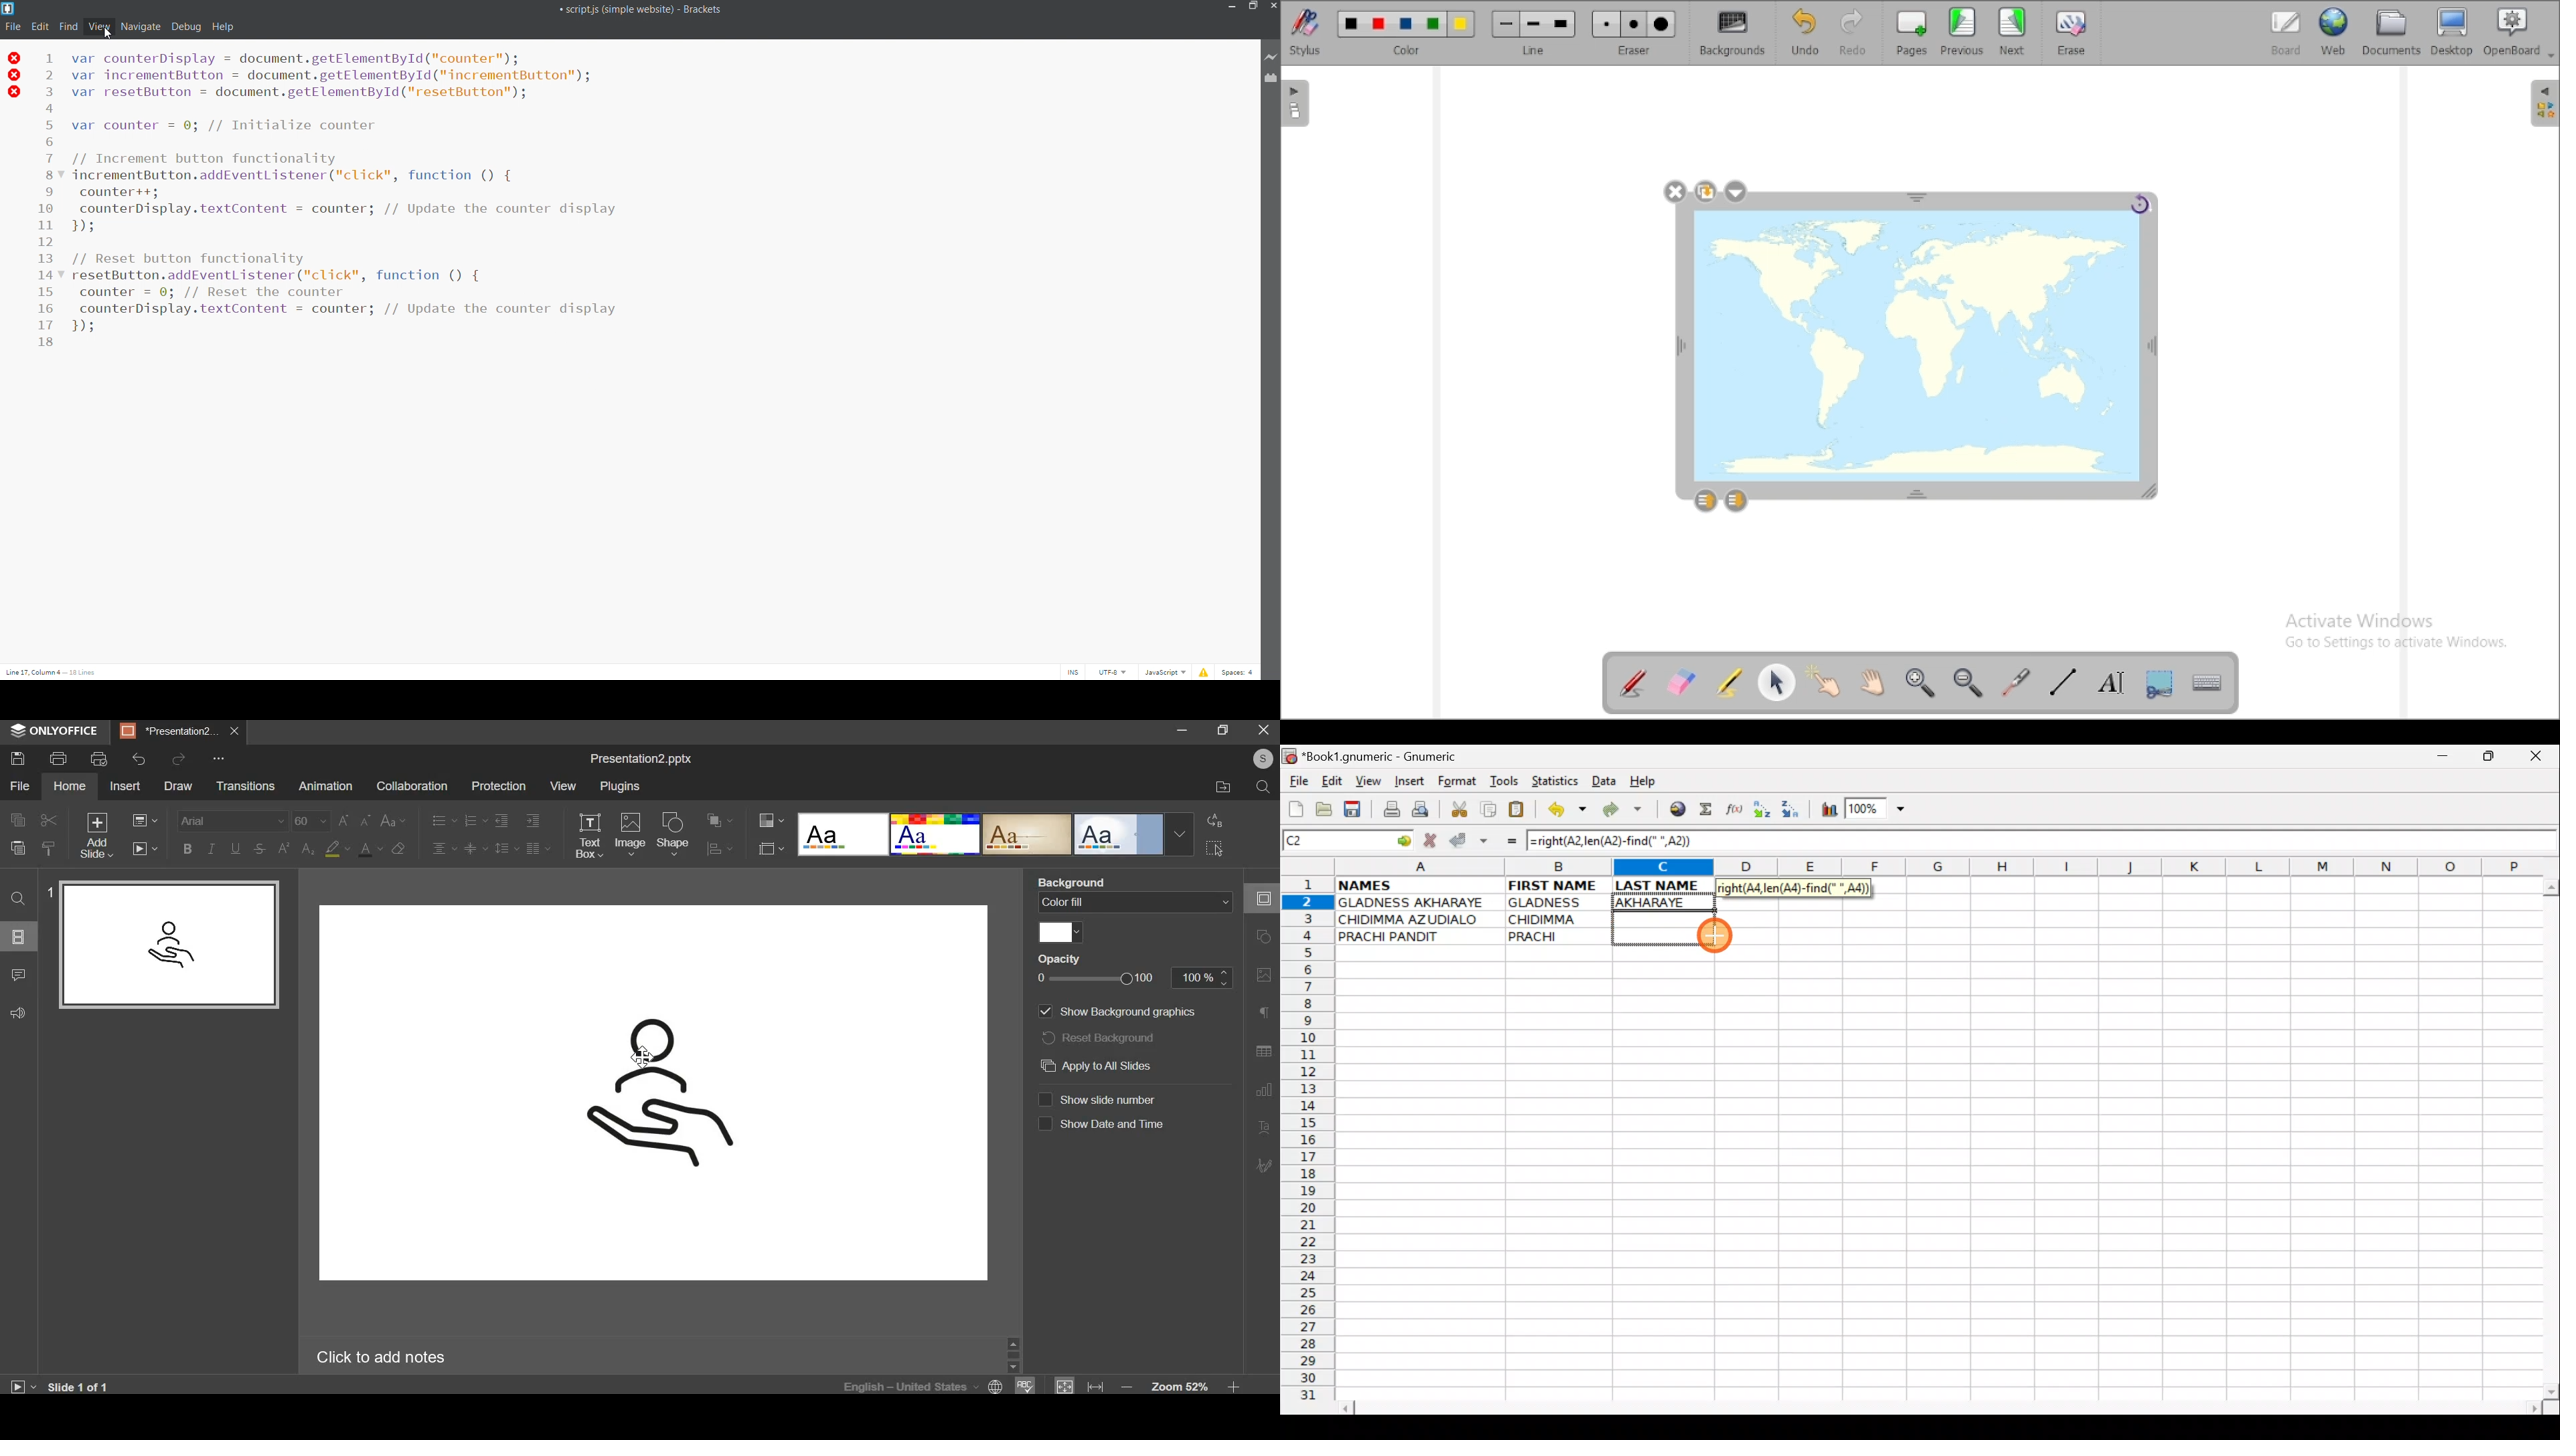 This screenshot has height=1456, width=2576. I want to click on insert, so click(126, 786).